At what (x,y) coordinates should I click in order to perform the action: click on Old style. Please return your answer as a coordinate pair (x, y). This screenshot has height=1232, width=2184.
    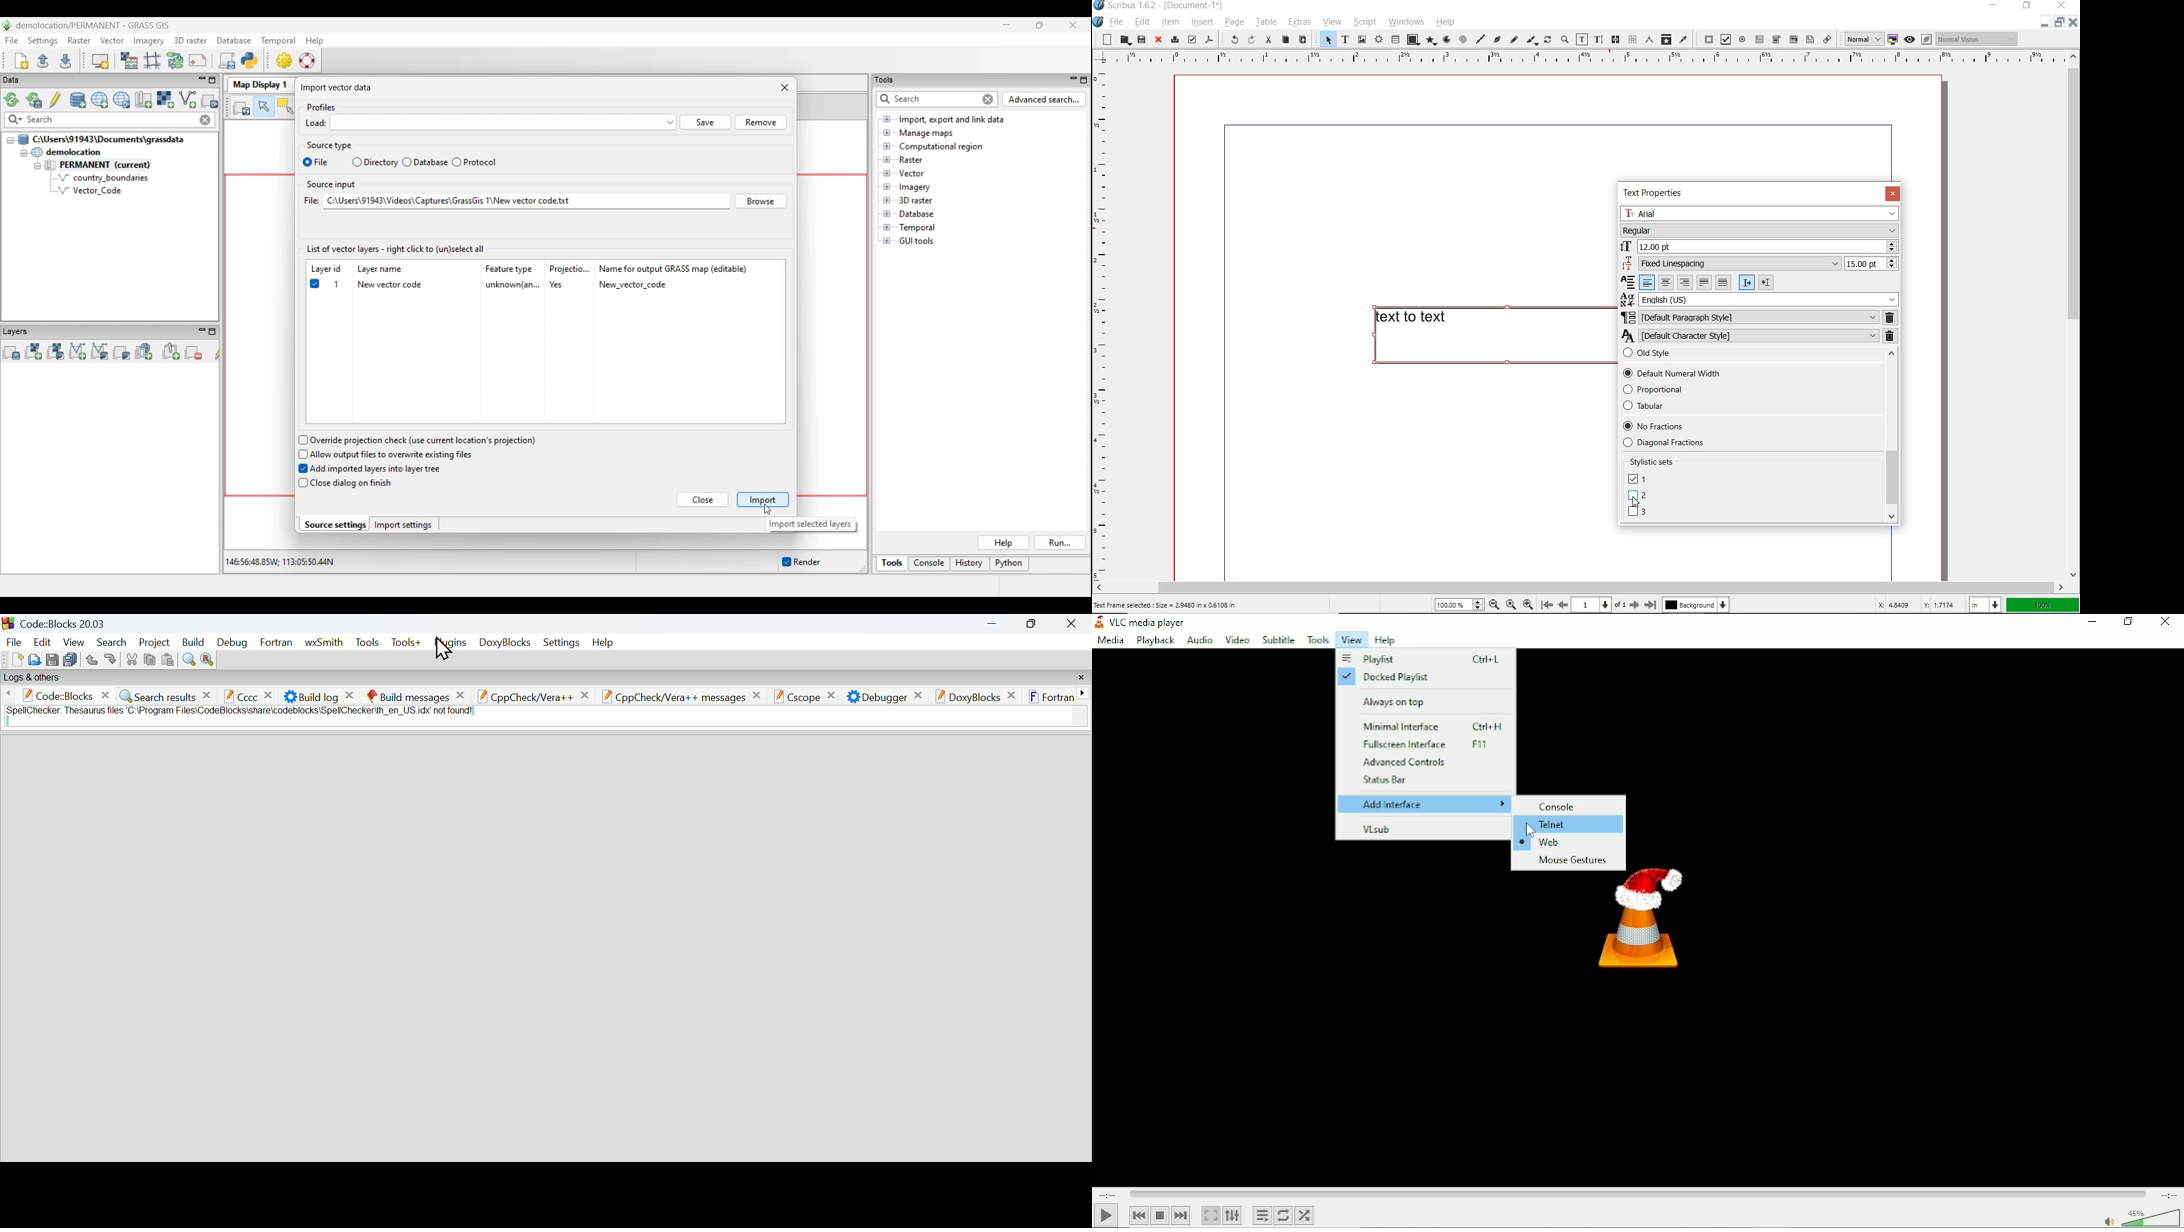
    Looking at the image, I should click on (1750, 356).